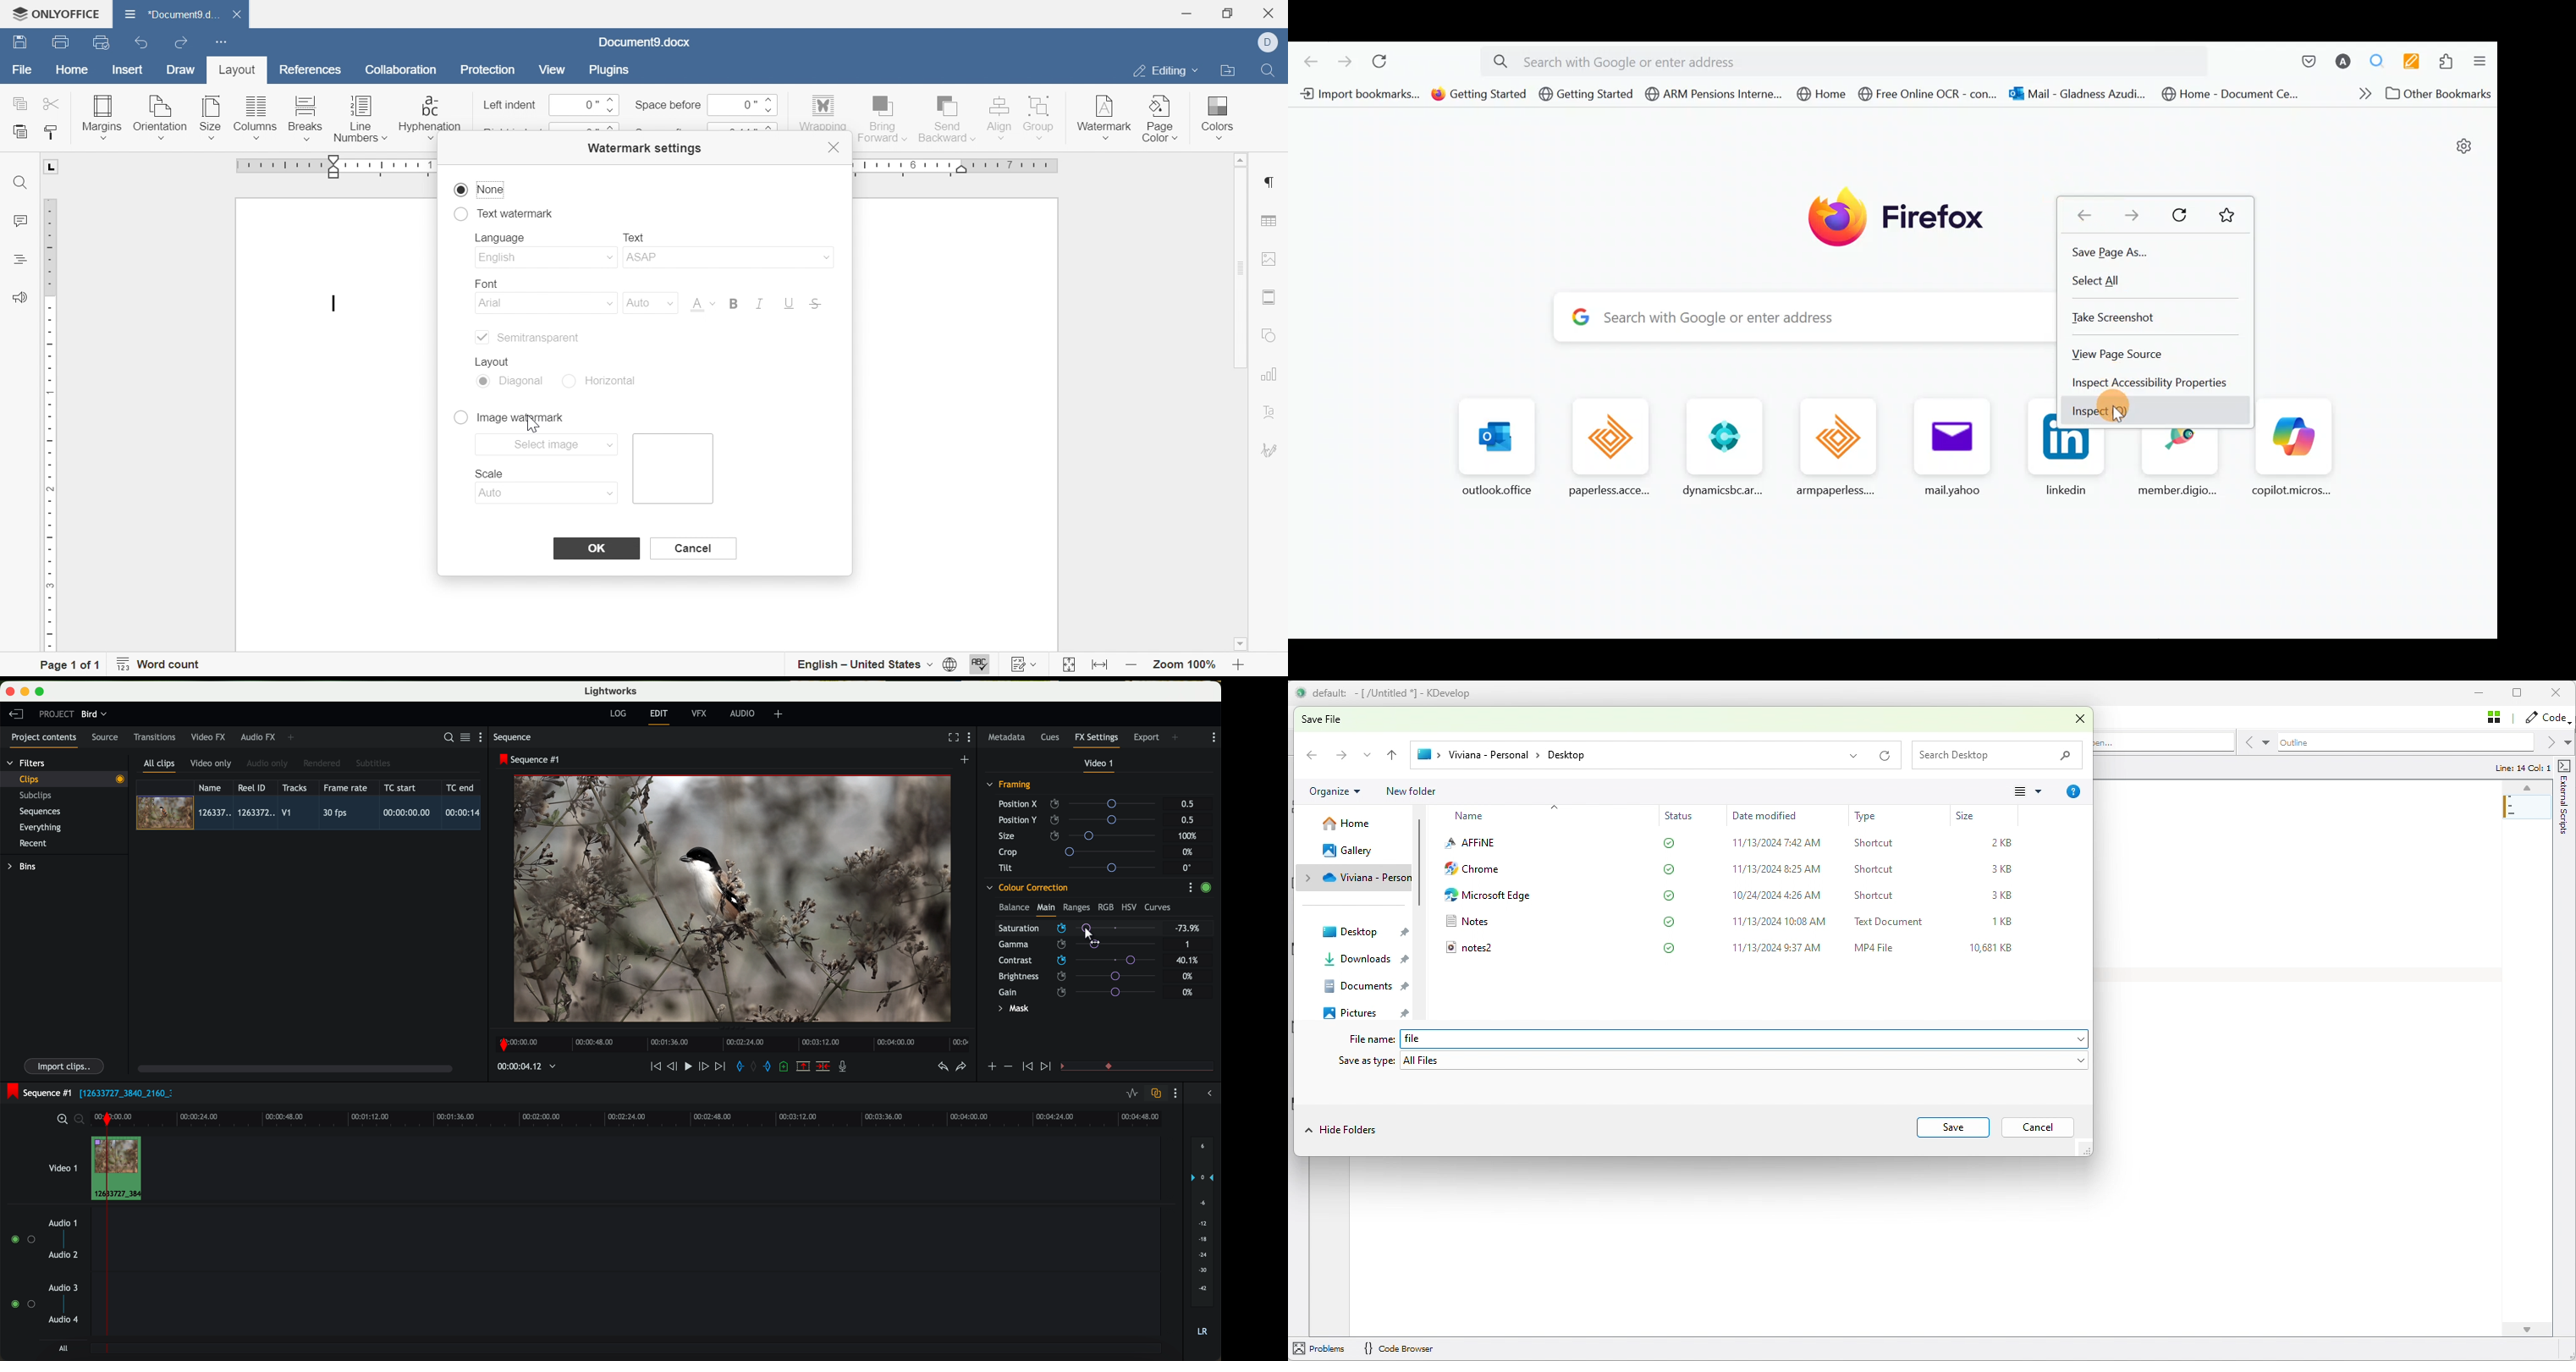  I want to click on audio, so click(742, 713).